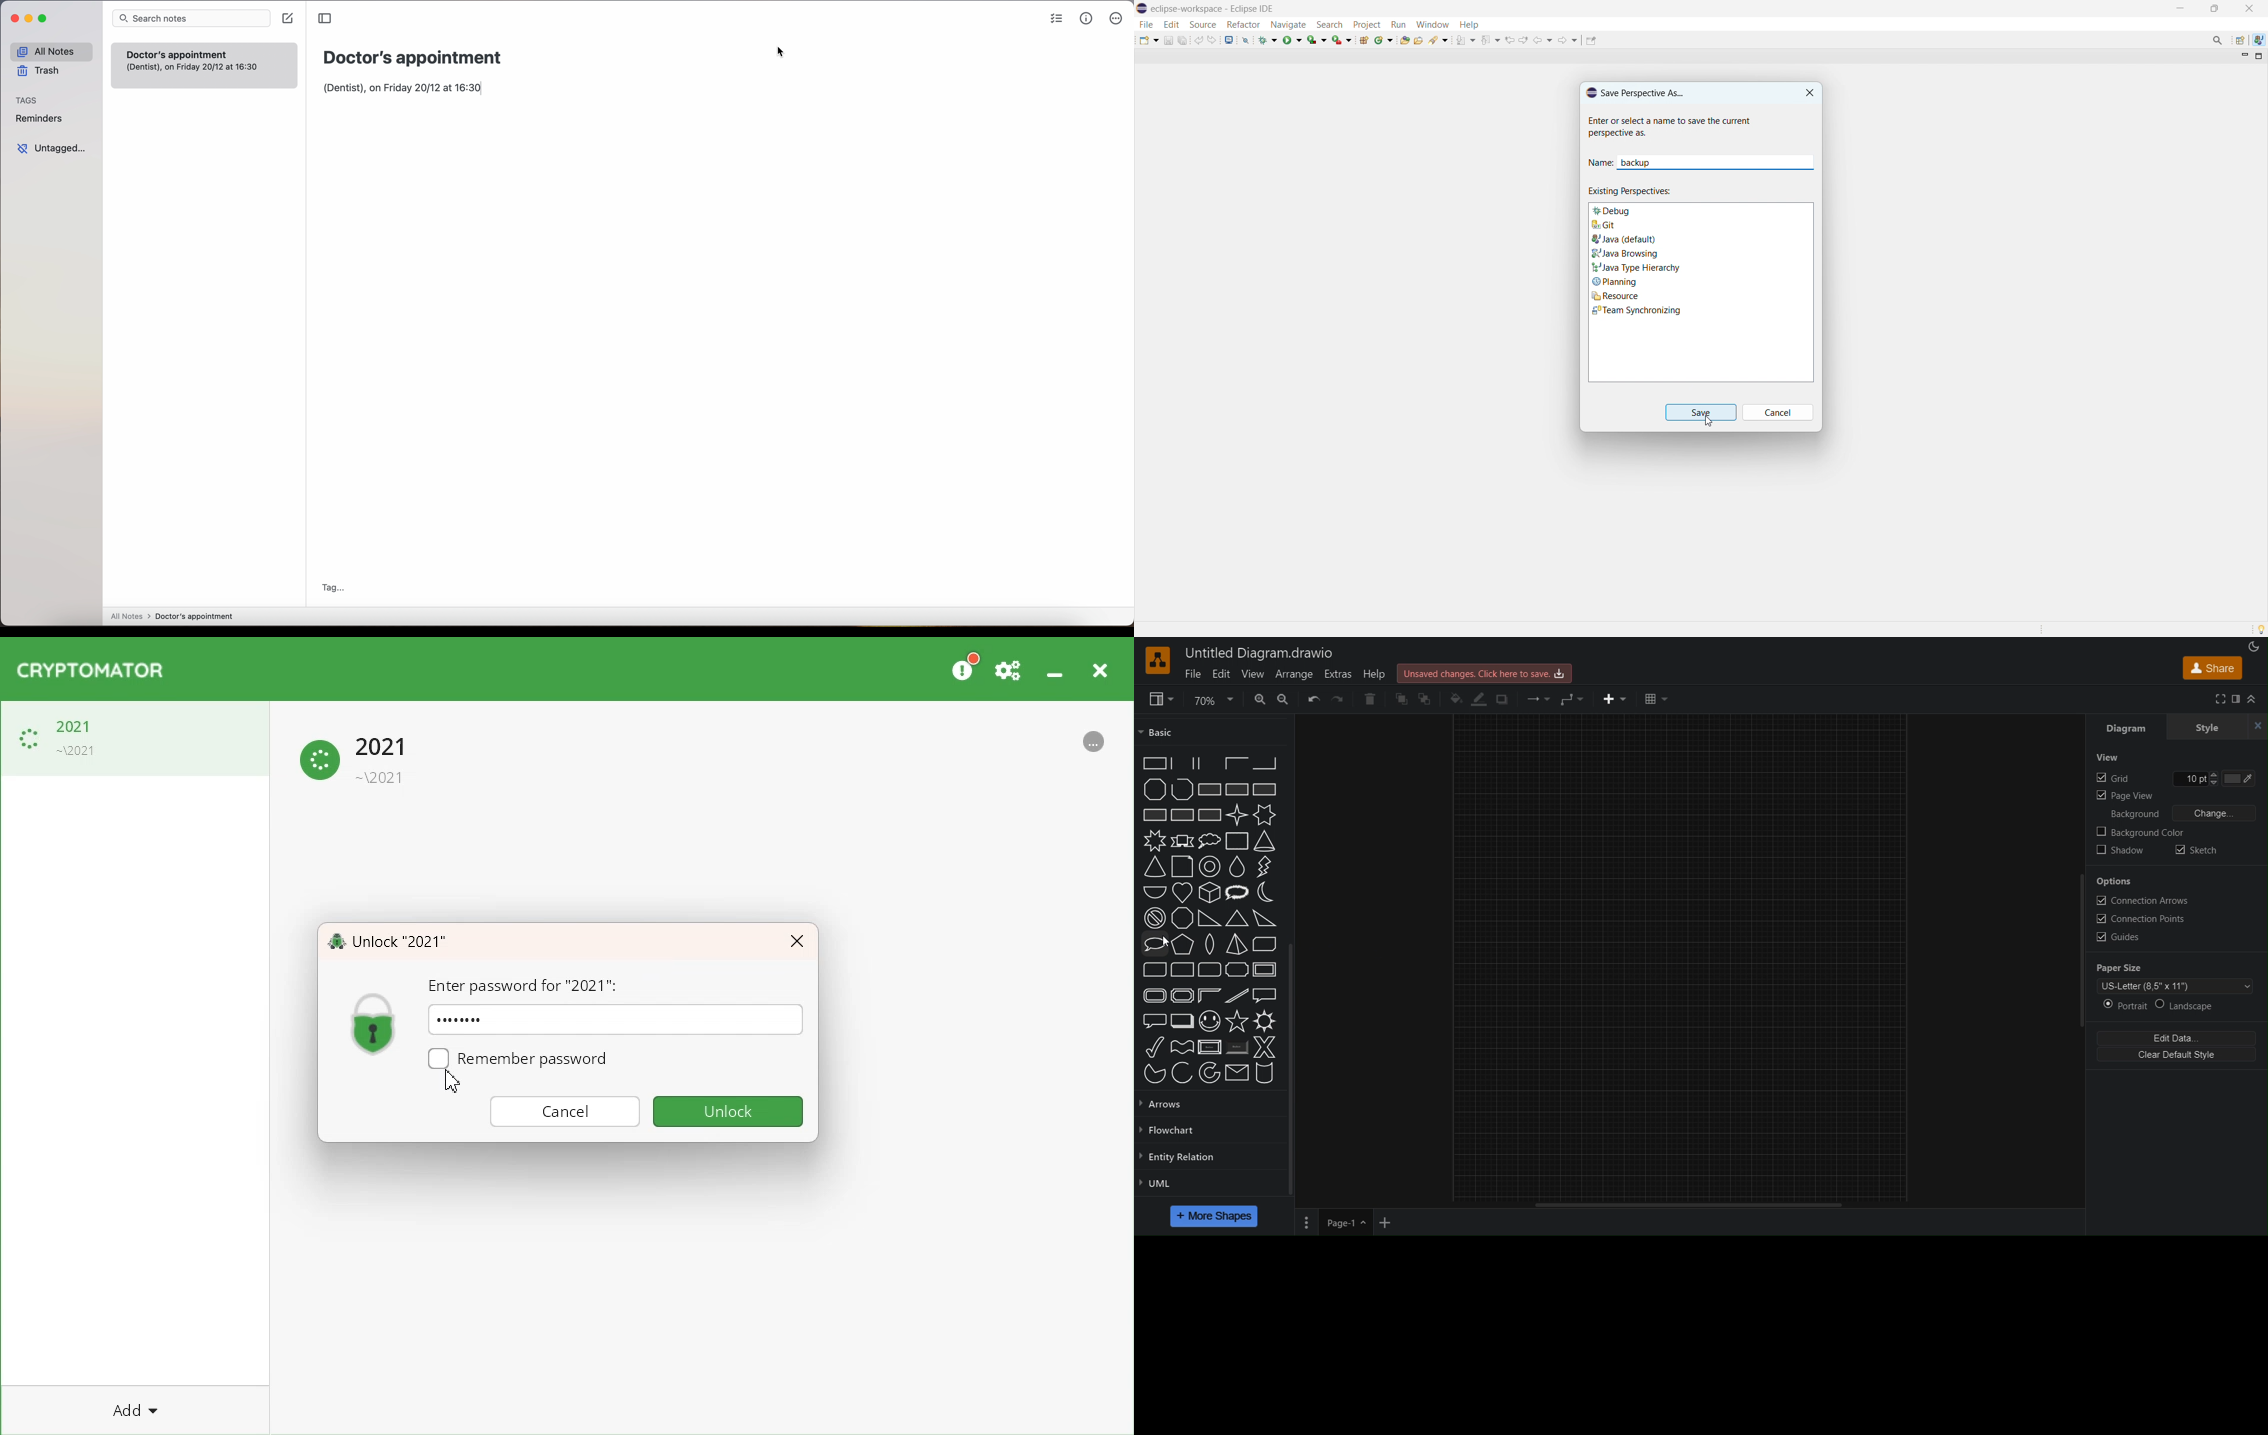 The width and height of the screenshot is (2268, 1456). What do you see at coordinates (1510, 40) in the screenshot?
I see `view previous location` at bounding box center [1510, 40].